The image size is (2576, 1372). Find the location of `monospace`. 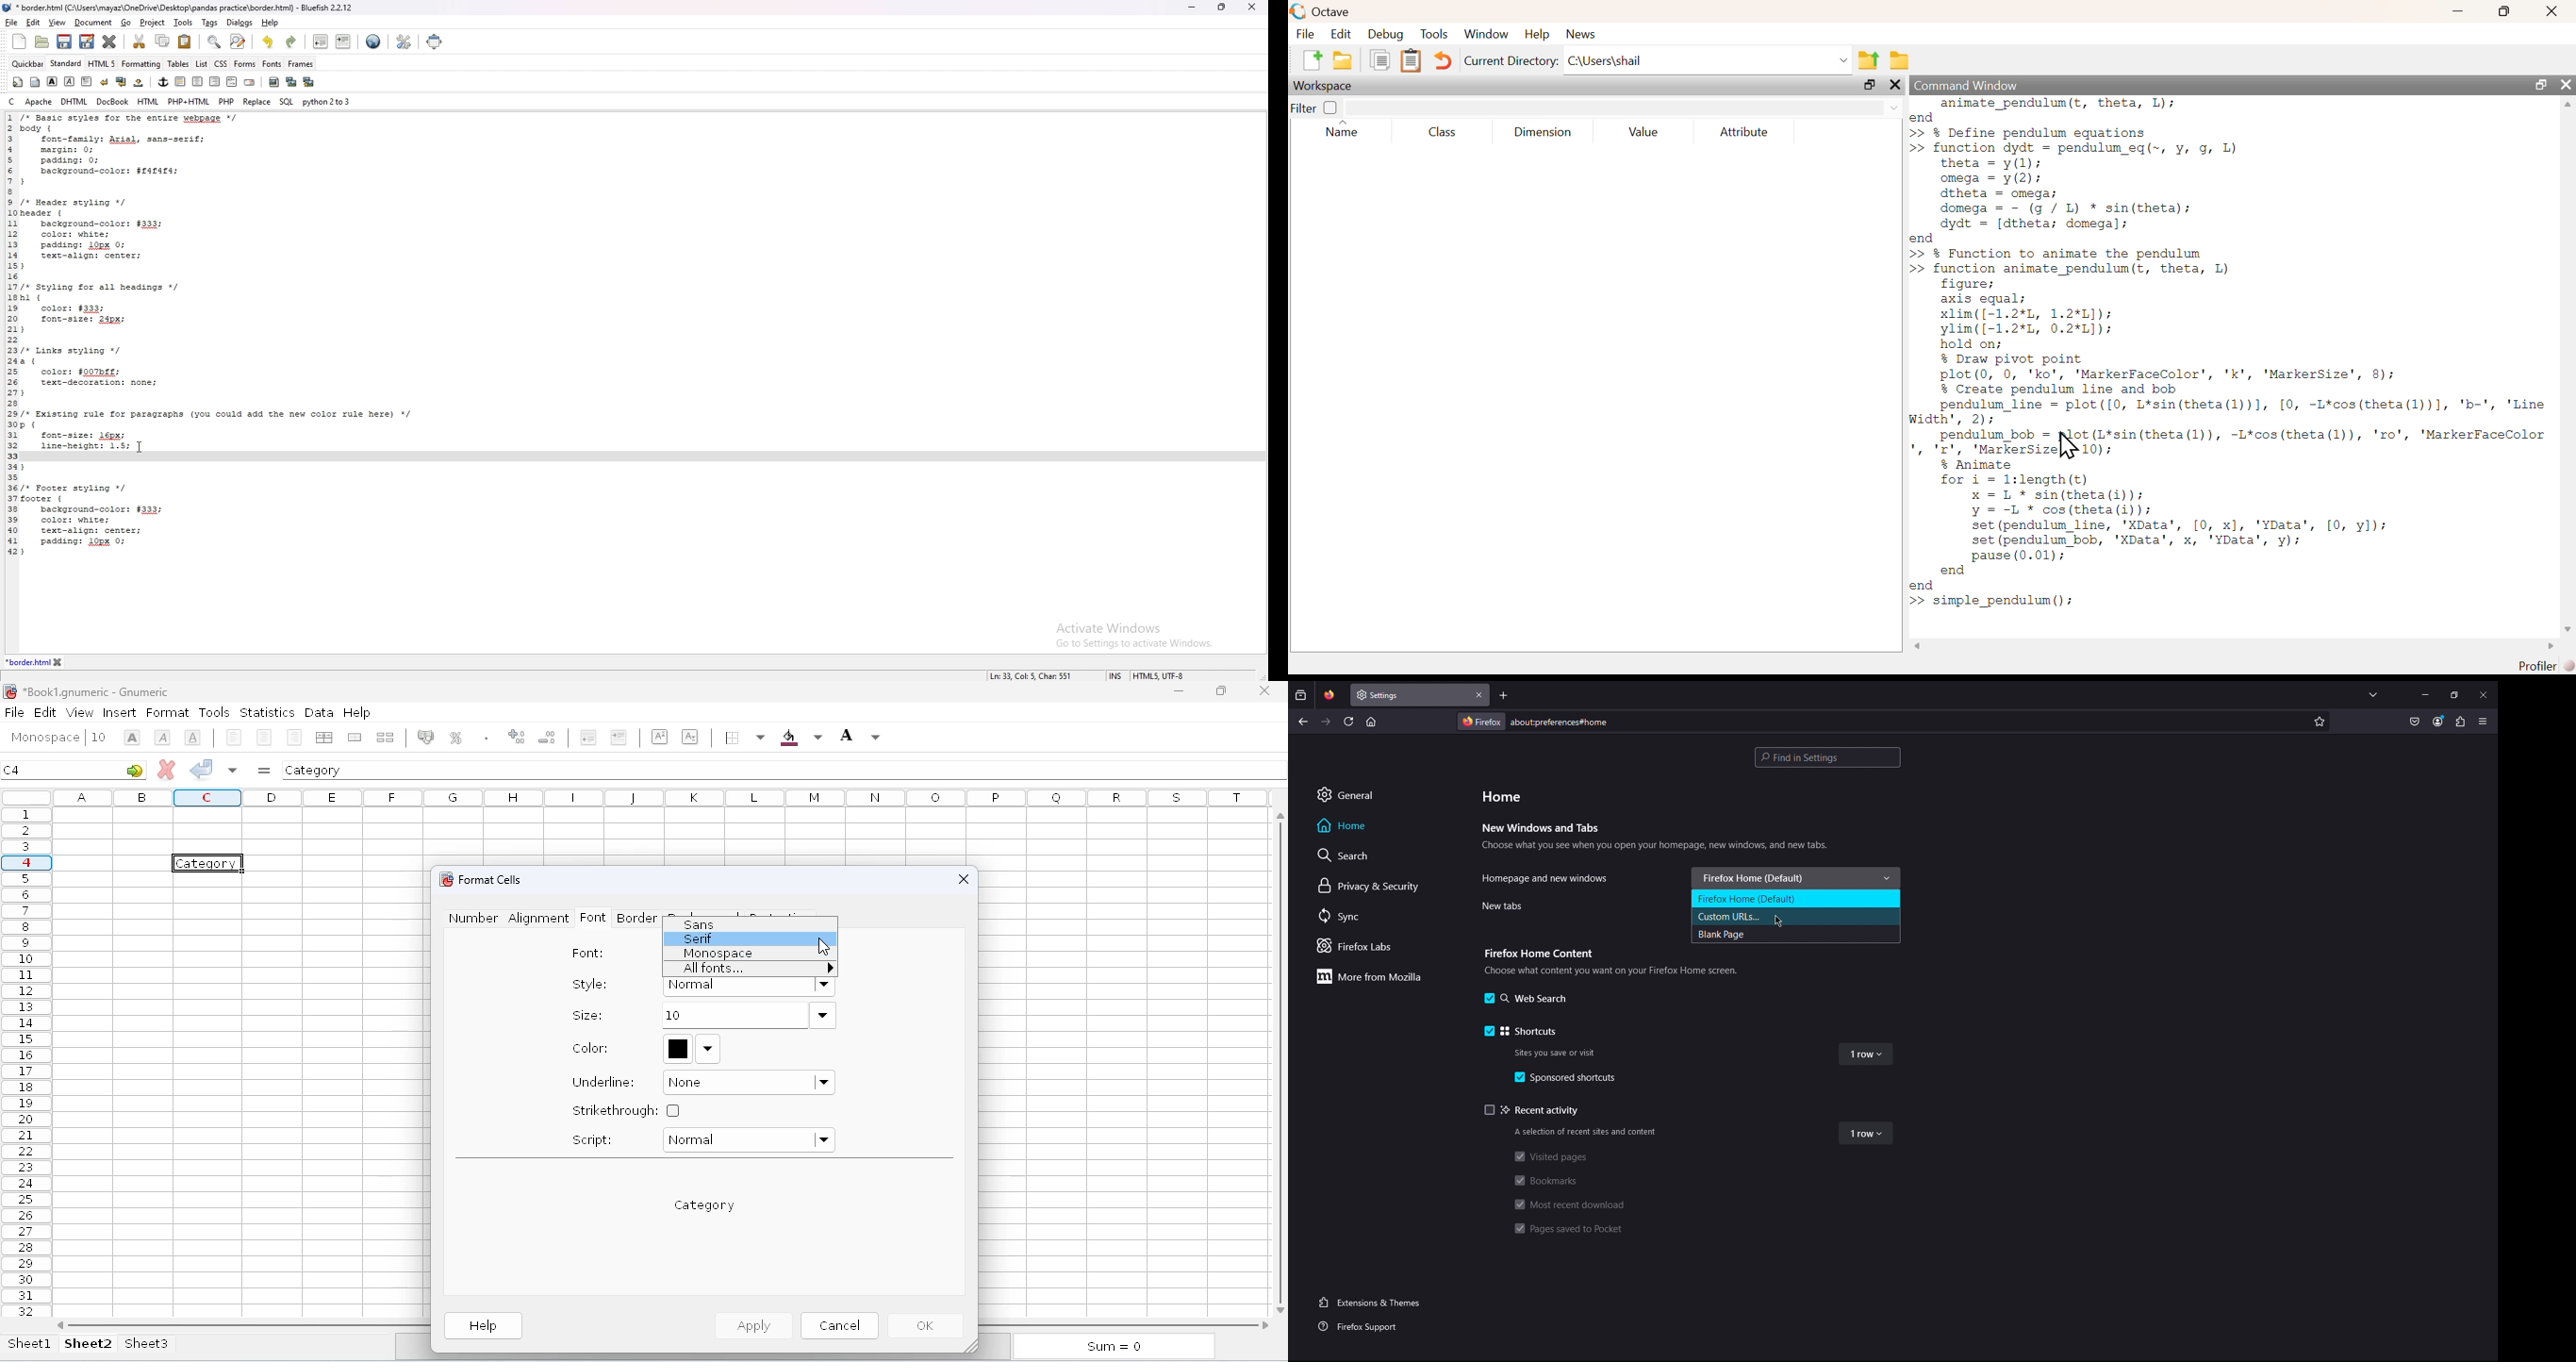

monospace is located at coordinates (718, 955).